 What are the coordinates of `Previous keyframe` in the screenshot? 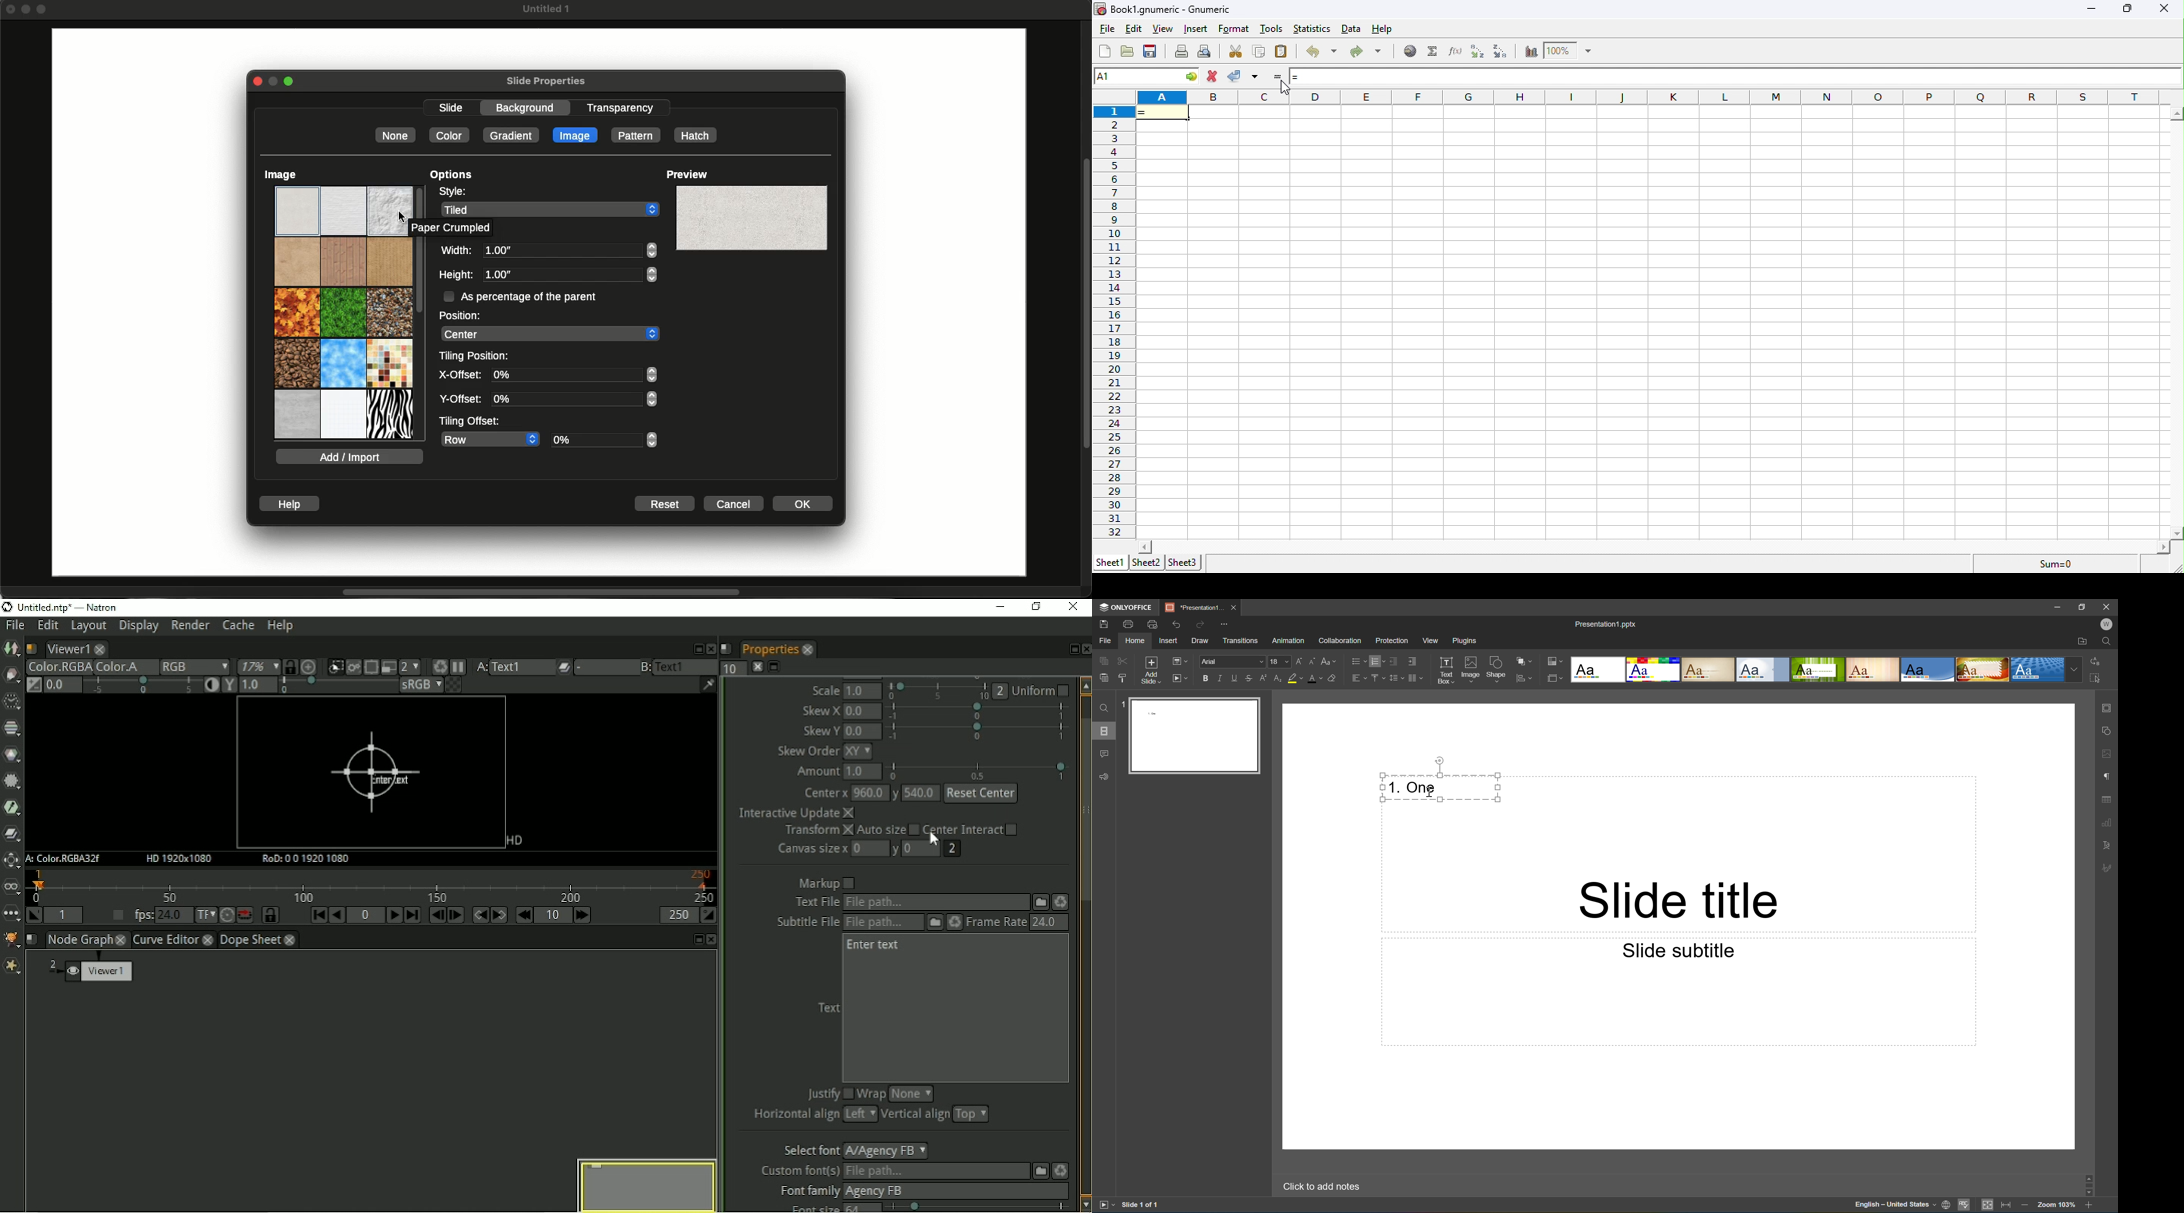 It's located at (479, 915).